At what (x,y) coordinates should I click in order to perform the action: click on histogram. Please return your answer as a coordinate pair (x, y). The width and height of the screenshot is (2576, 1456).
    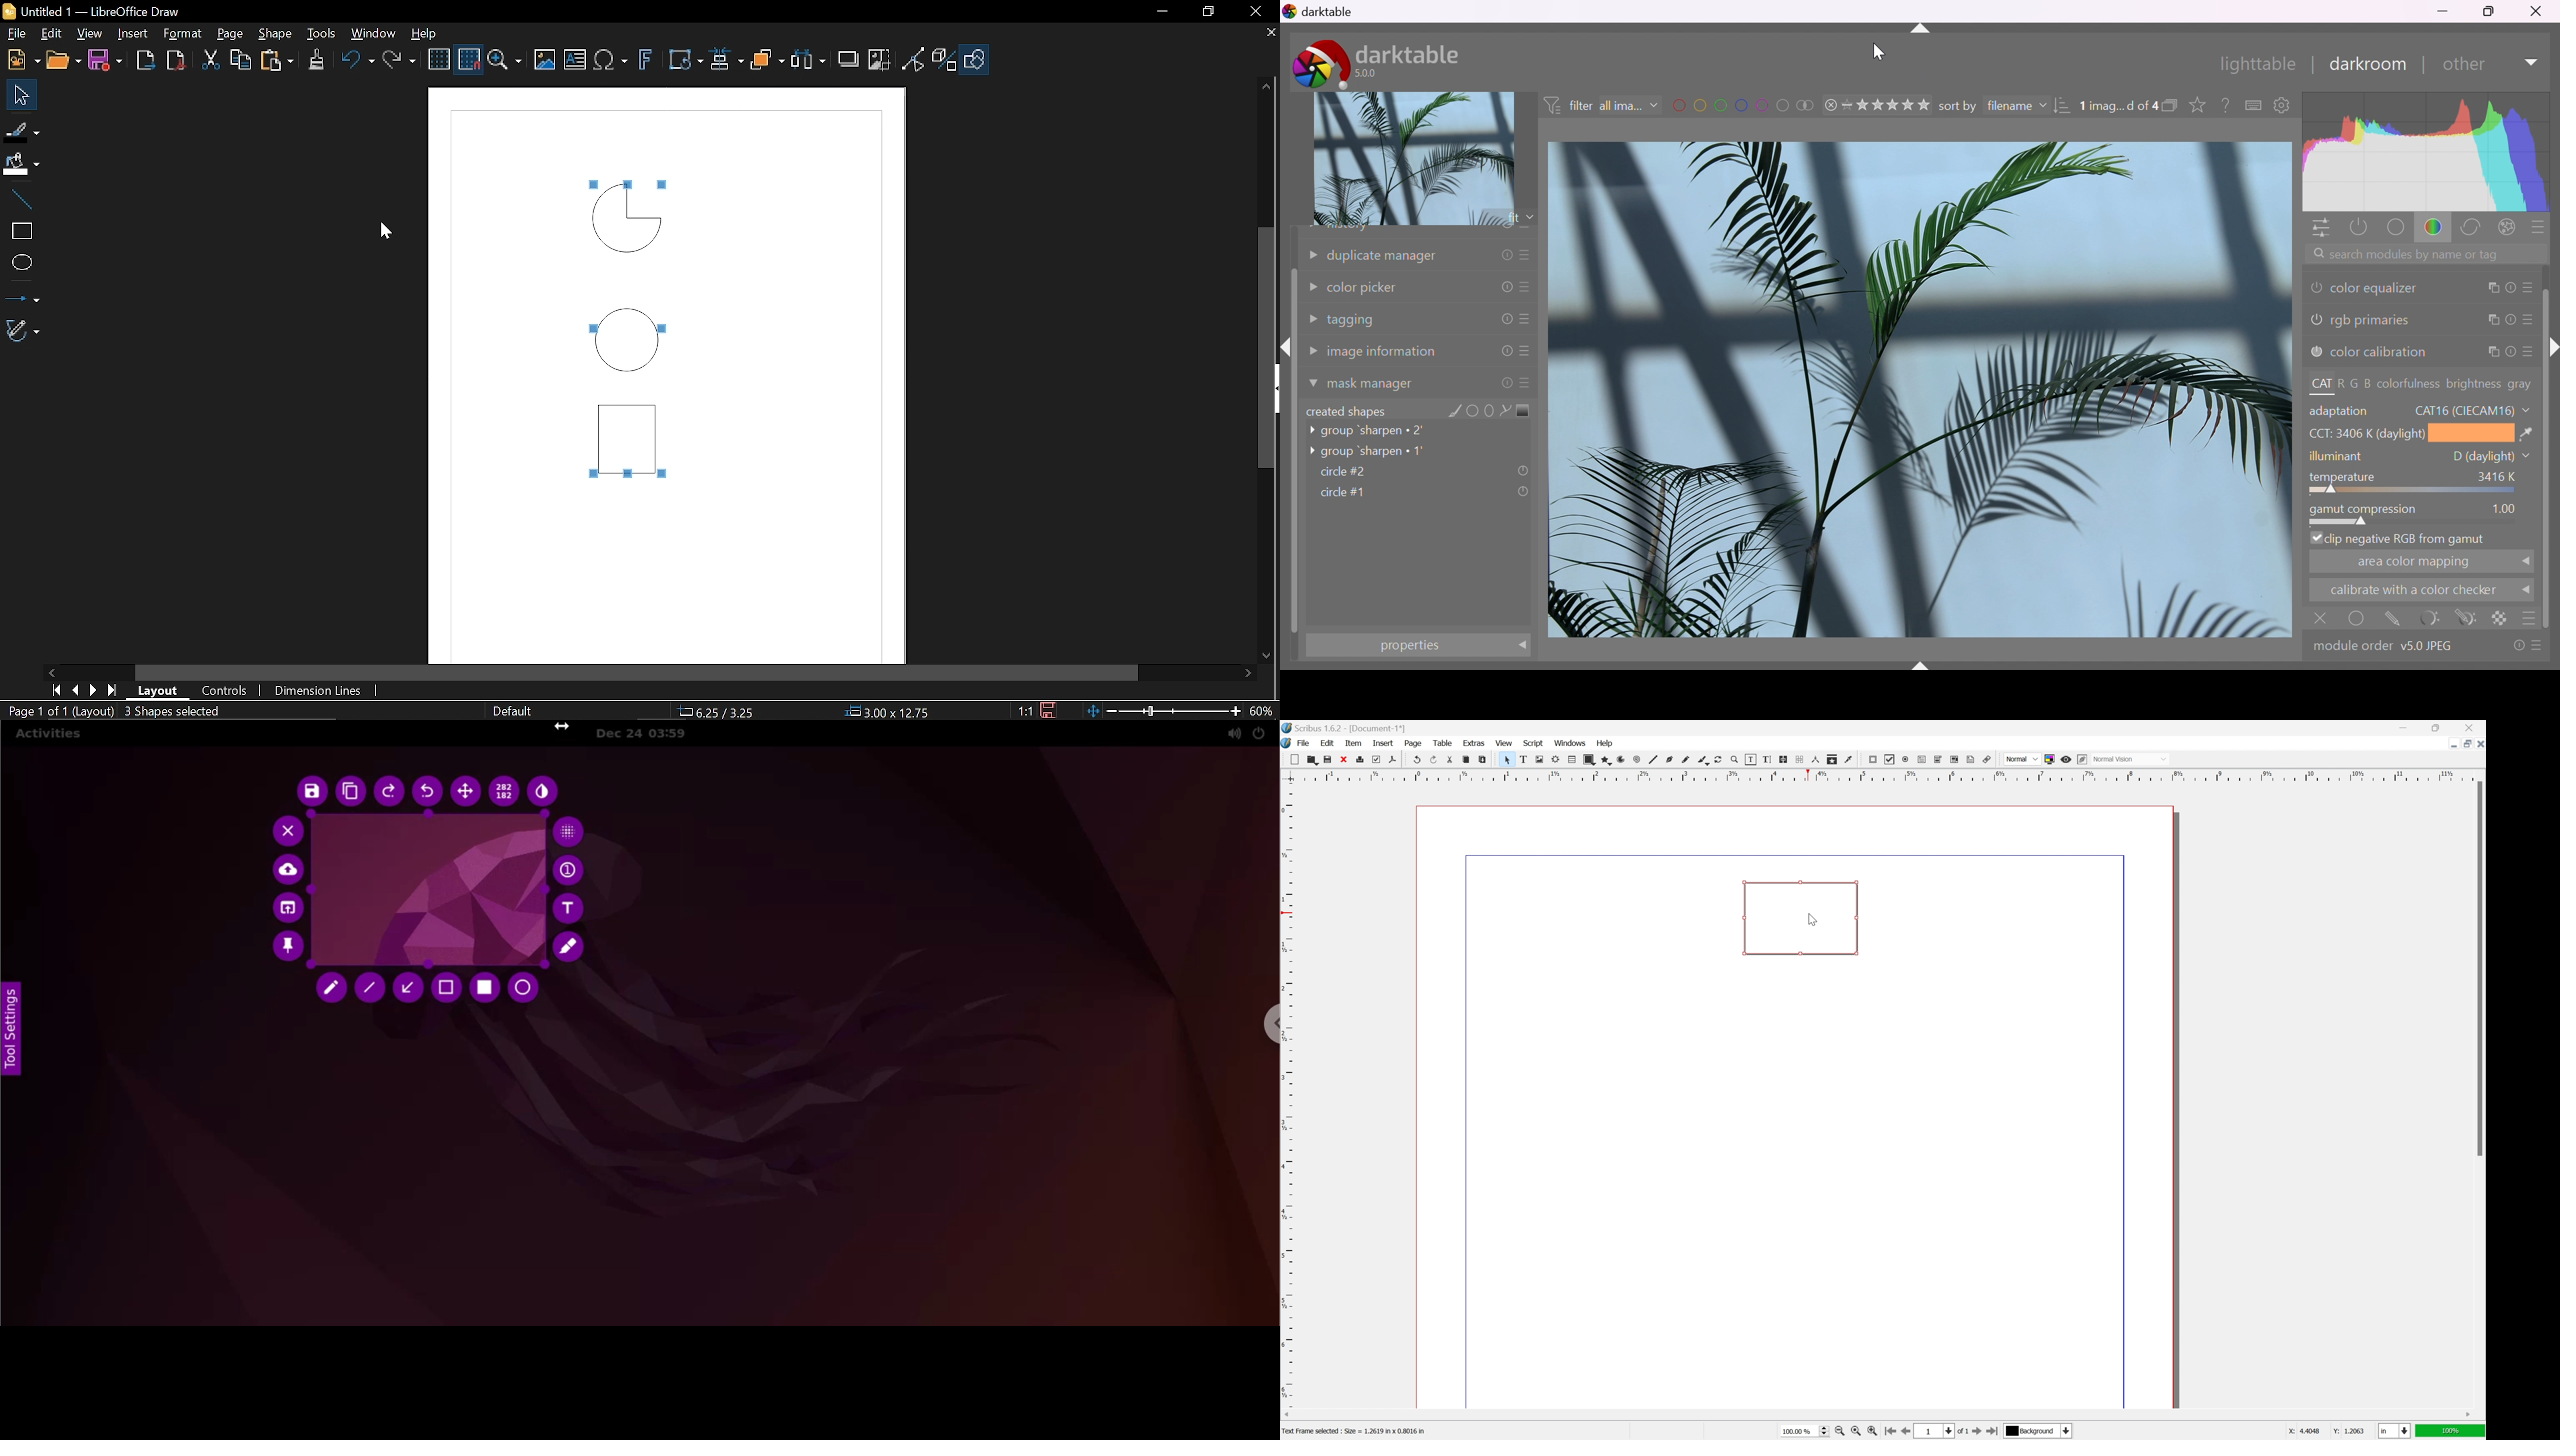
    Looking at the image, I should click on (2423, 153).